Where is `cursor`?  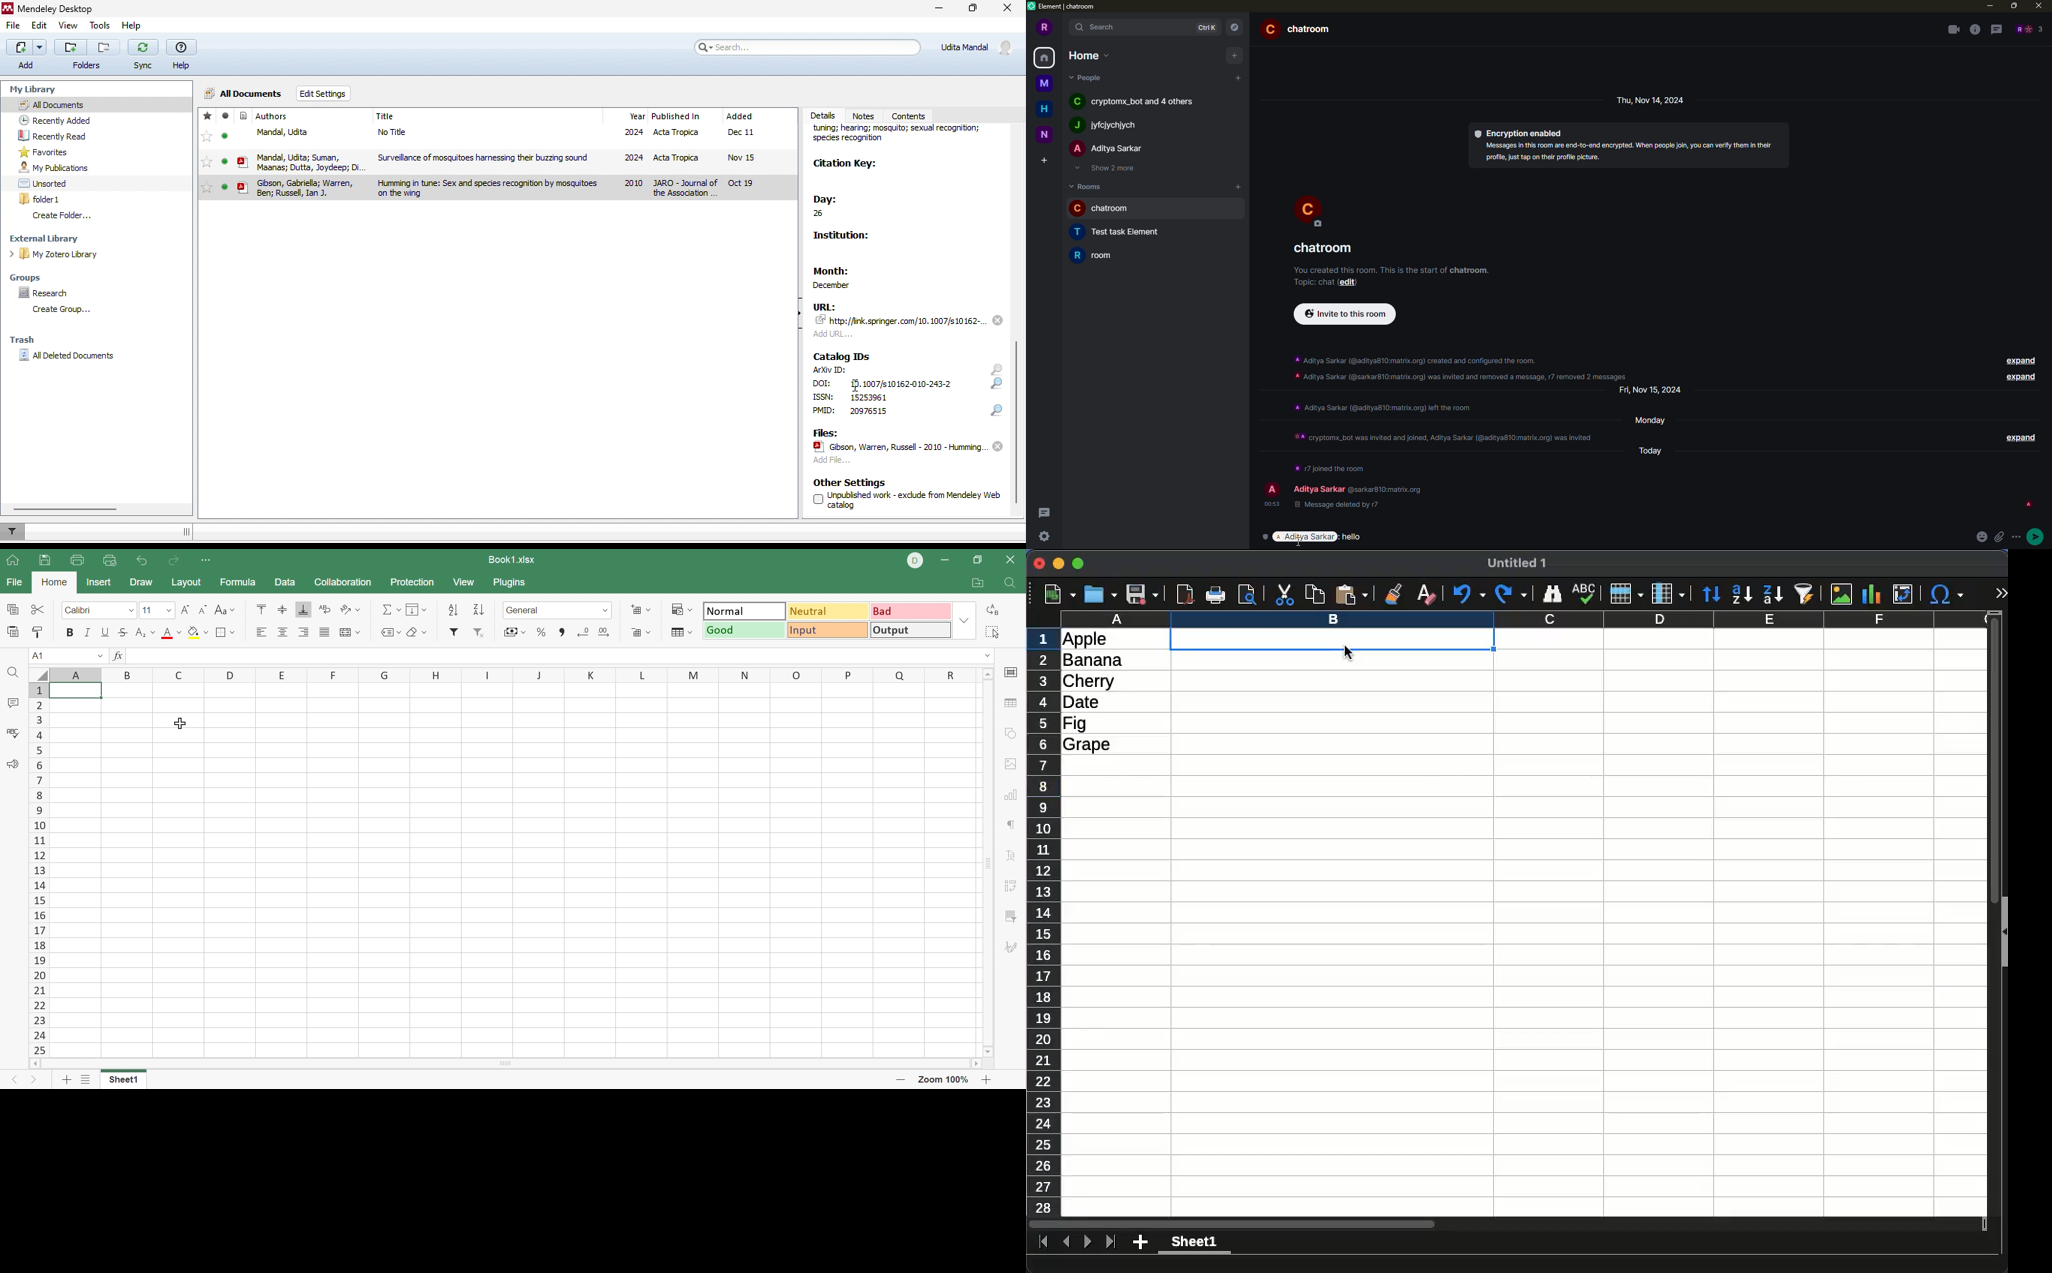 cursor is located at coordinates (856, 387).